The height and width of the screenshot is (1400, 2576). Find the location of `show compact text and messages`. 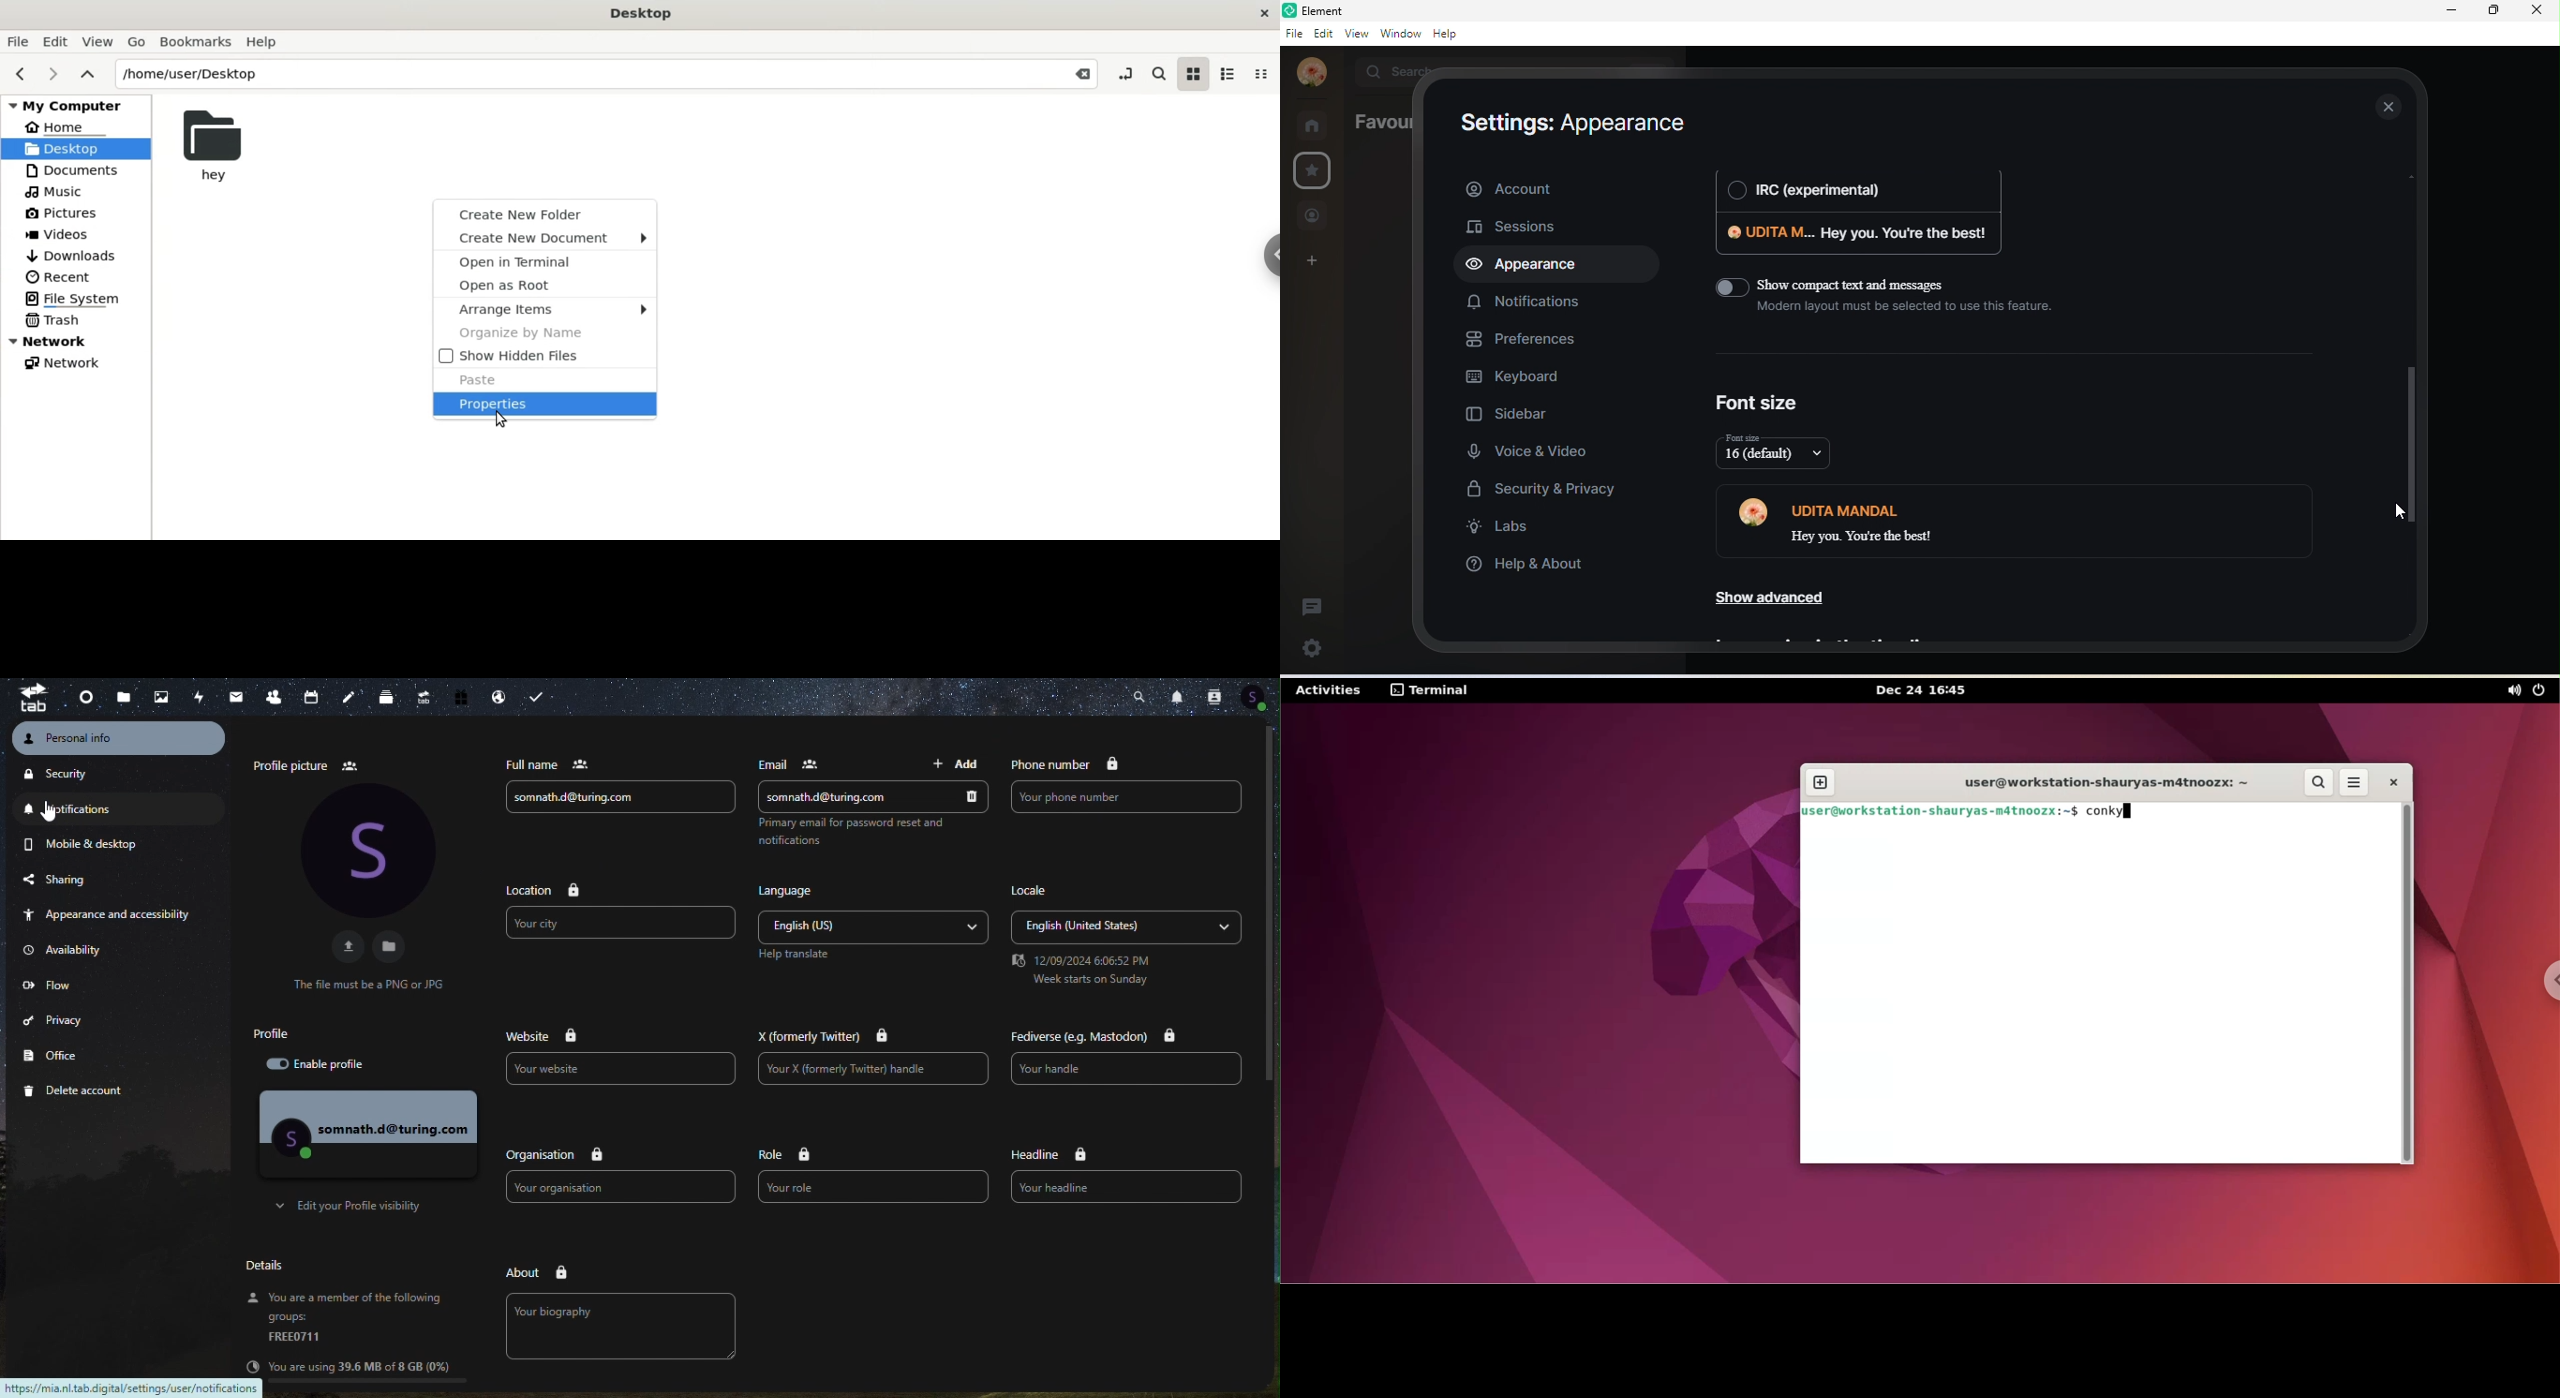

show compact text and messages is located at coordinates (1893, 304).